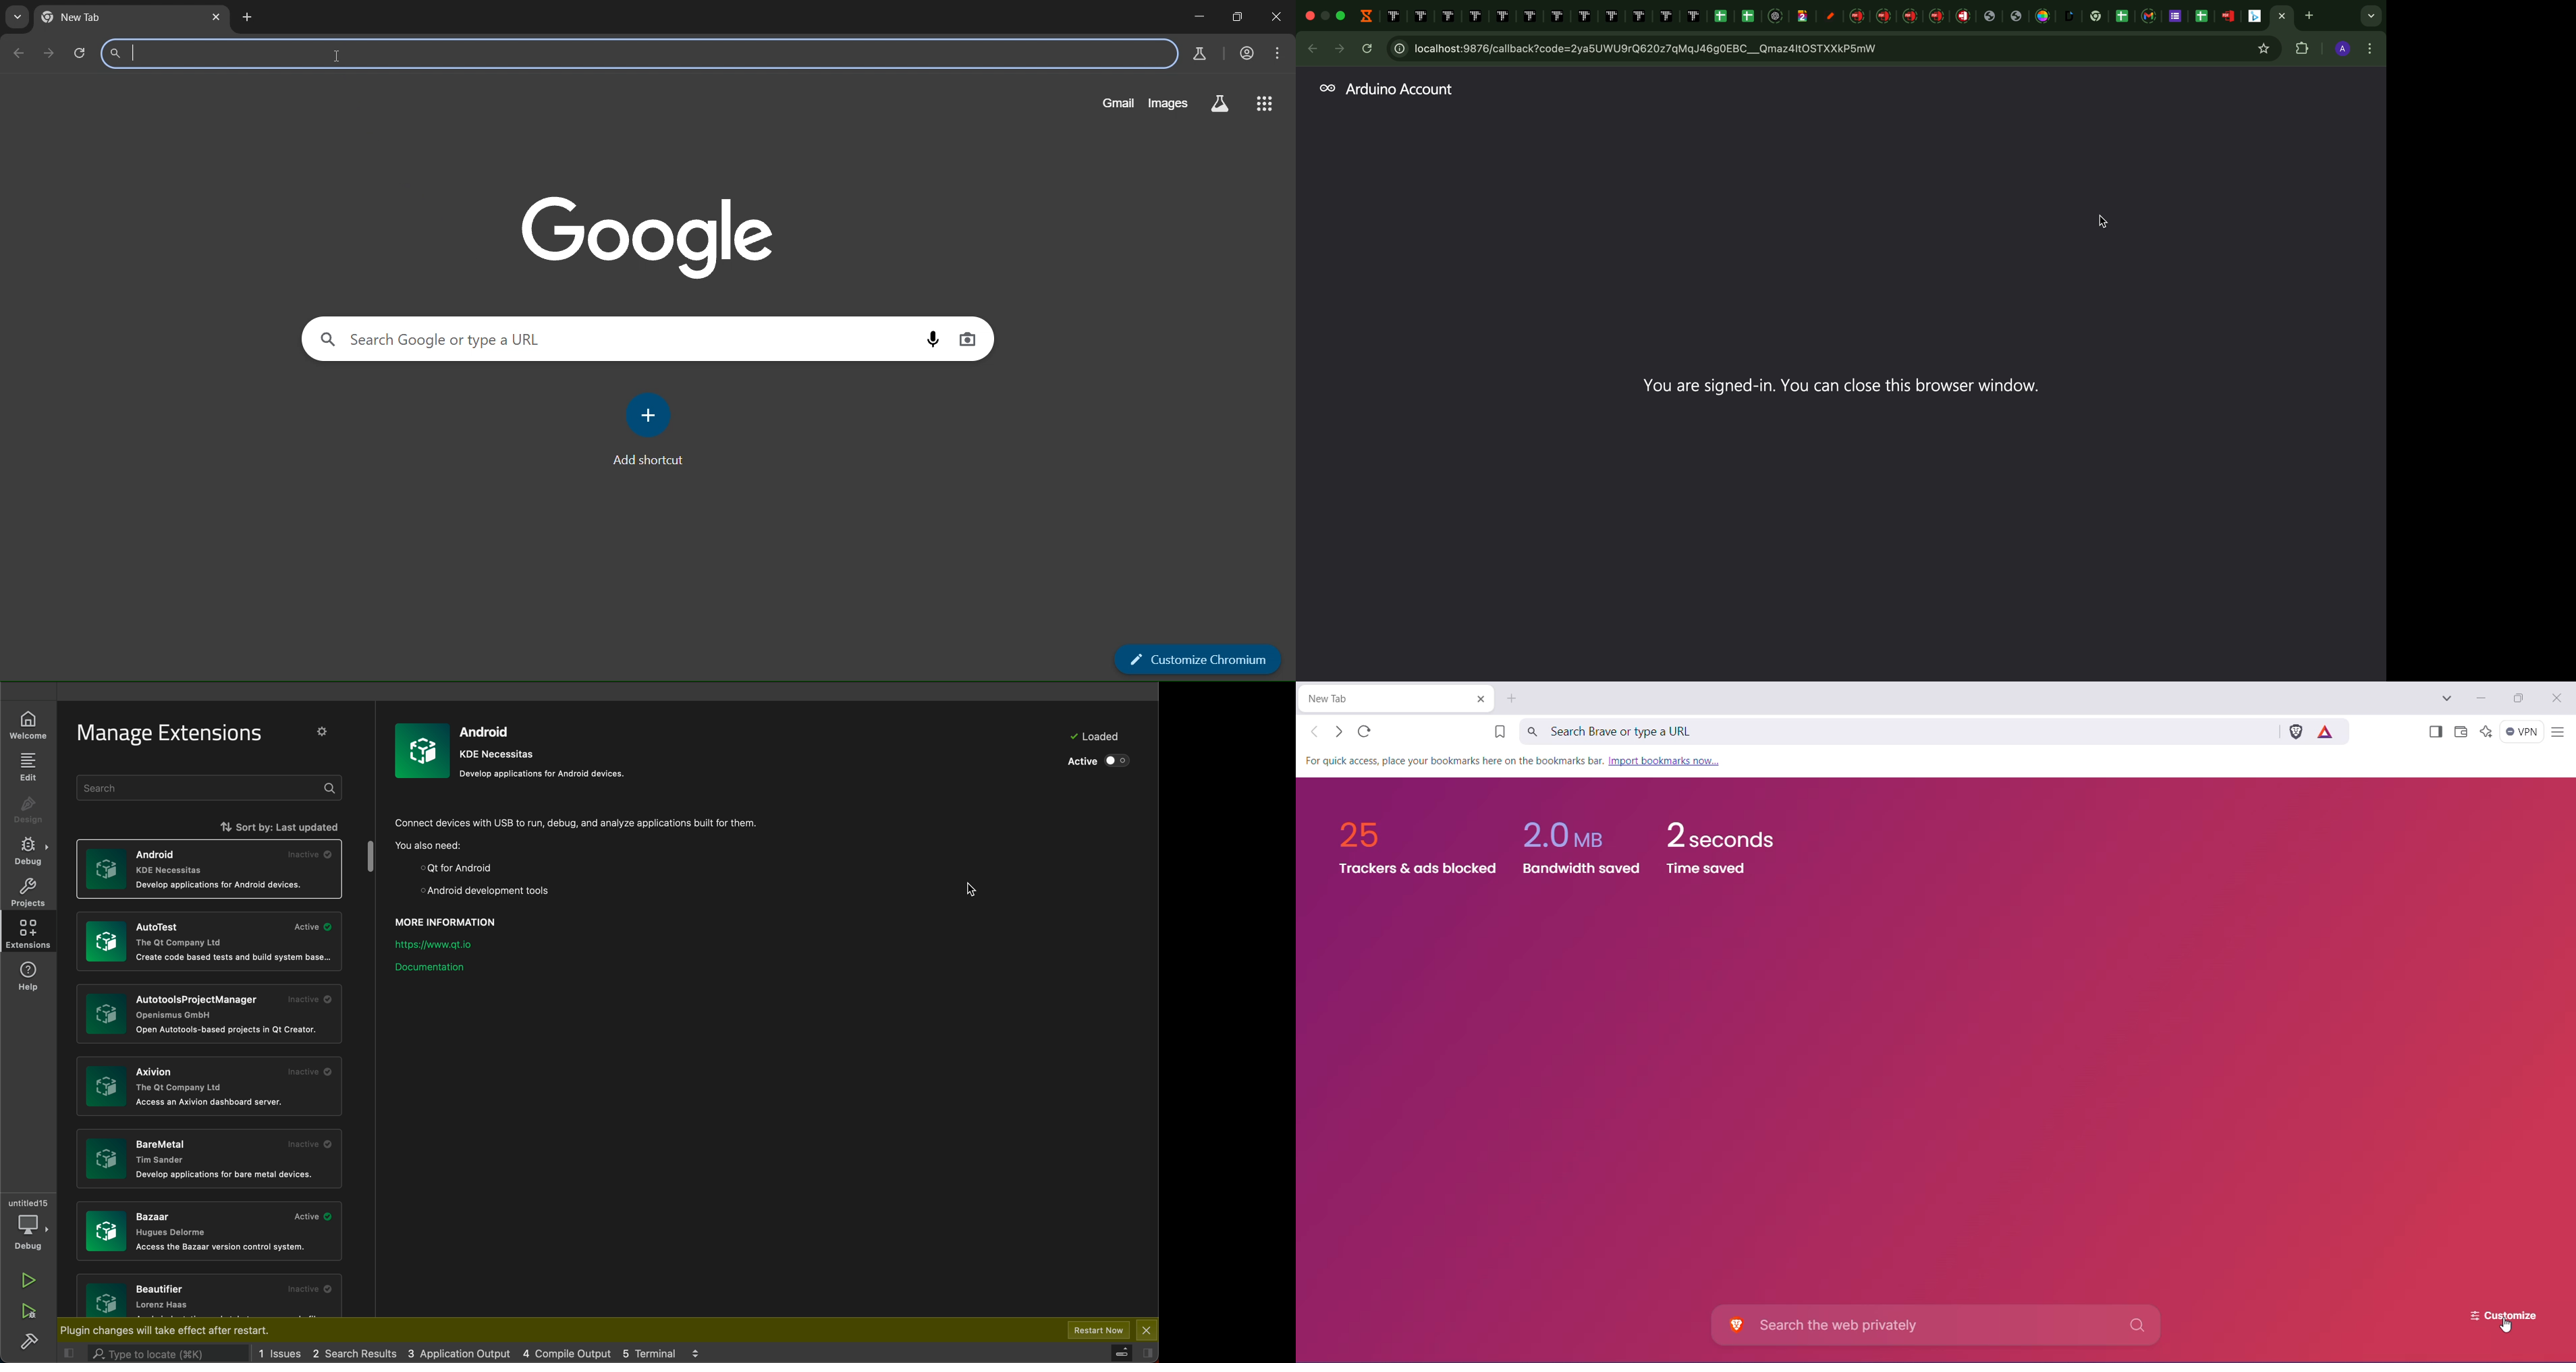 This screenshot has height=1372, width=2576. What do you see at coordinates (359, 1353) in the screenshot?
I see `logs` at bounding box center [359, 1353].